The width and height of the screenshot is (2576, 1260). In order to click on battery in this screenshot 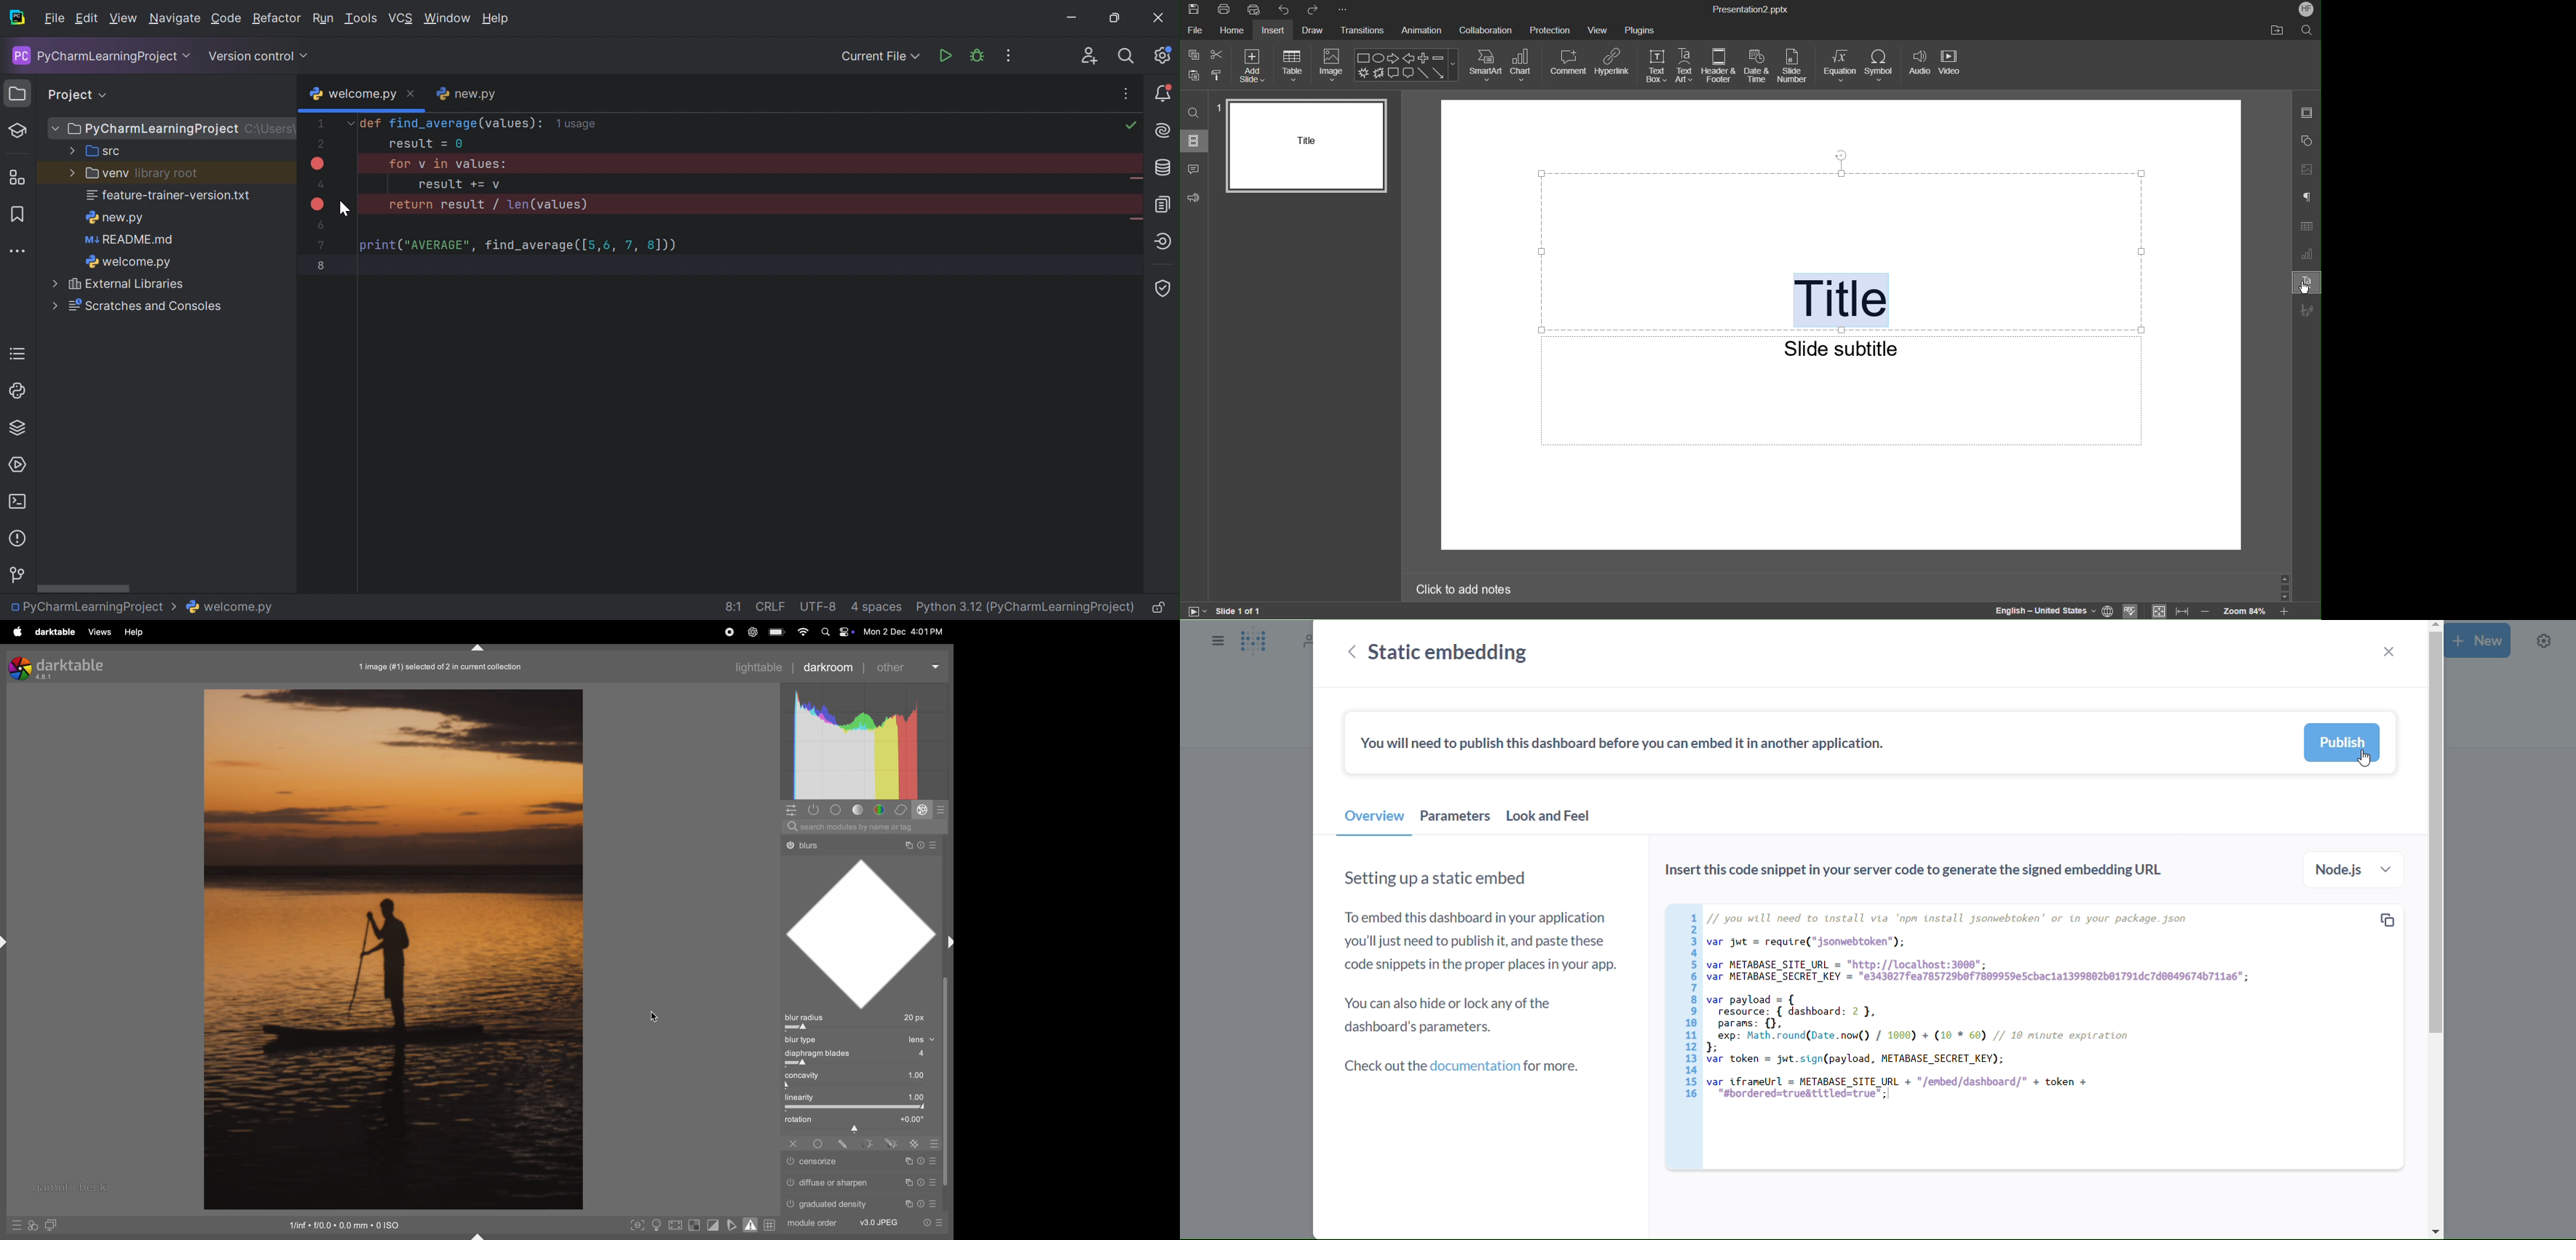, I will do `click(777, 631)`.